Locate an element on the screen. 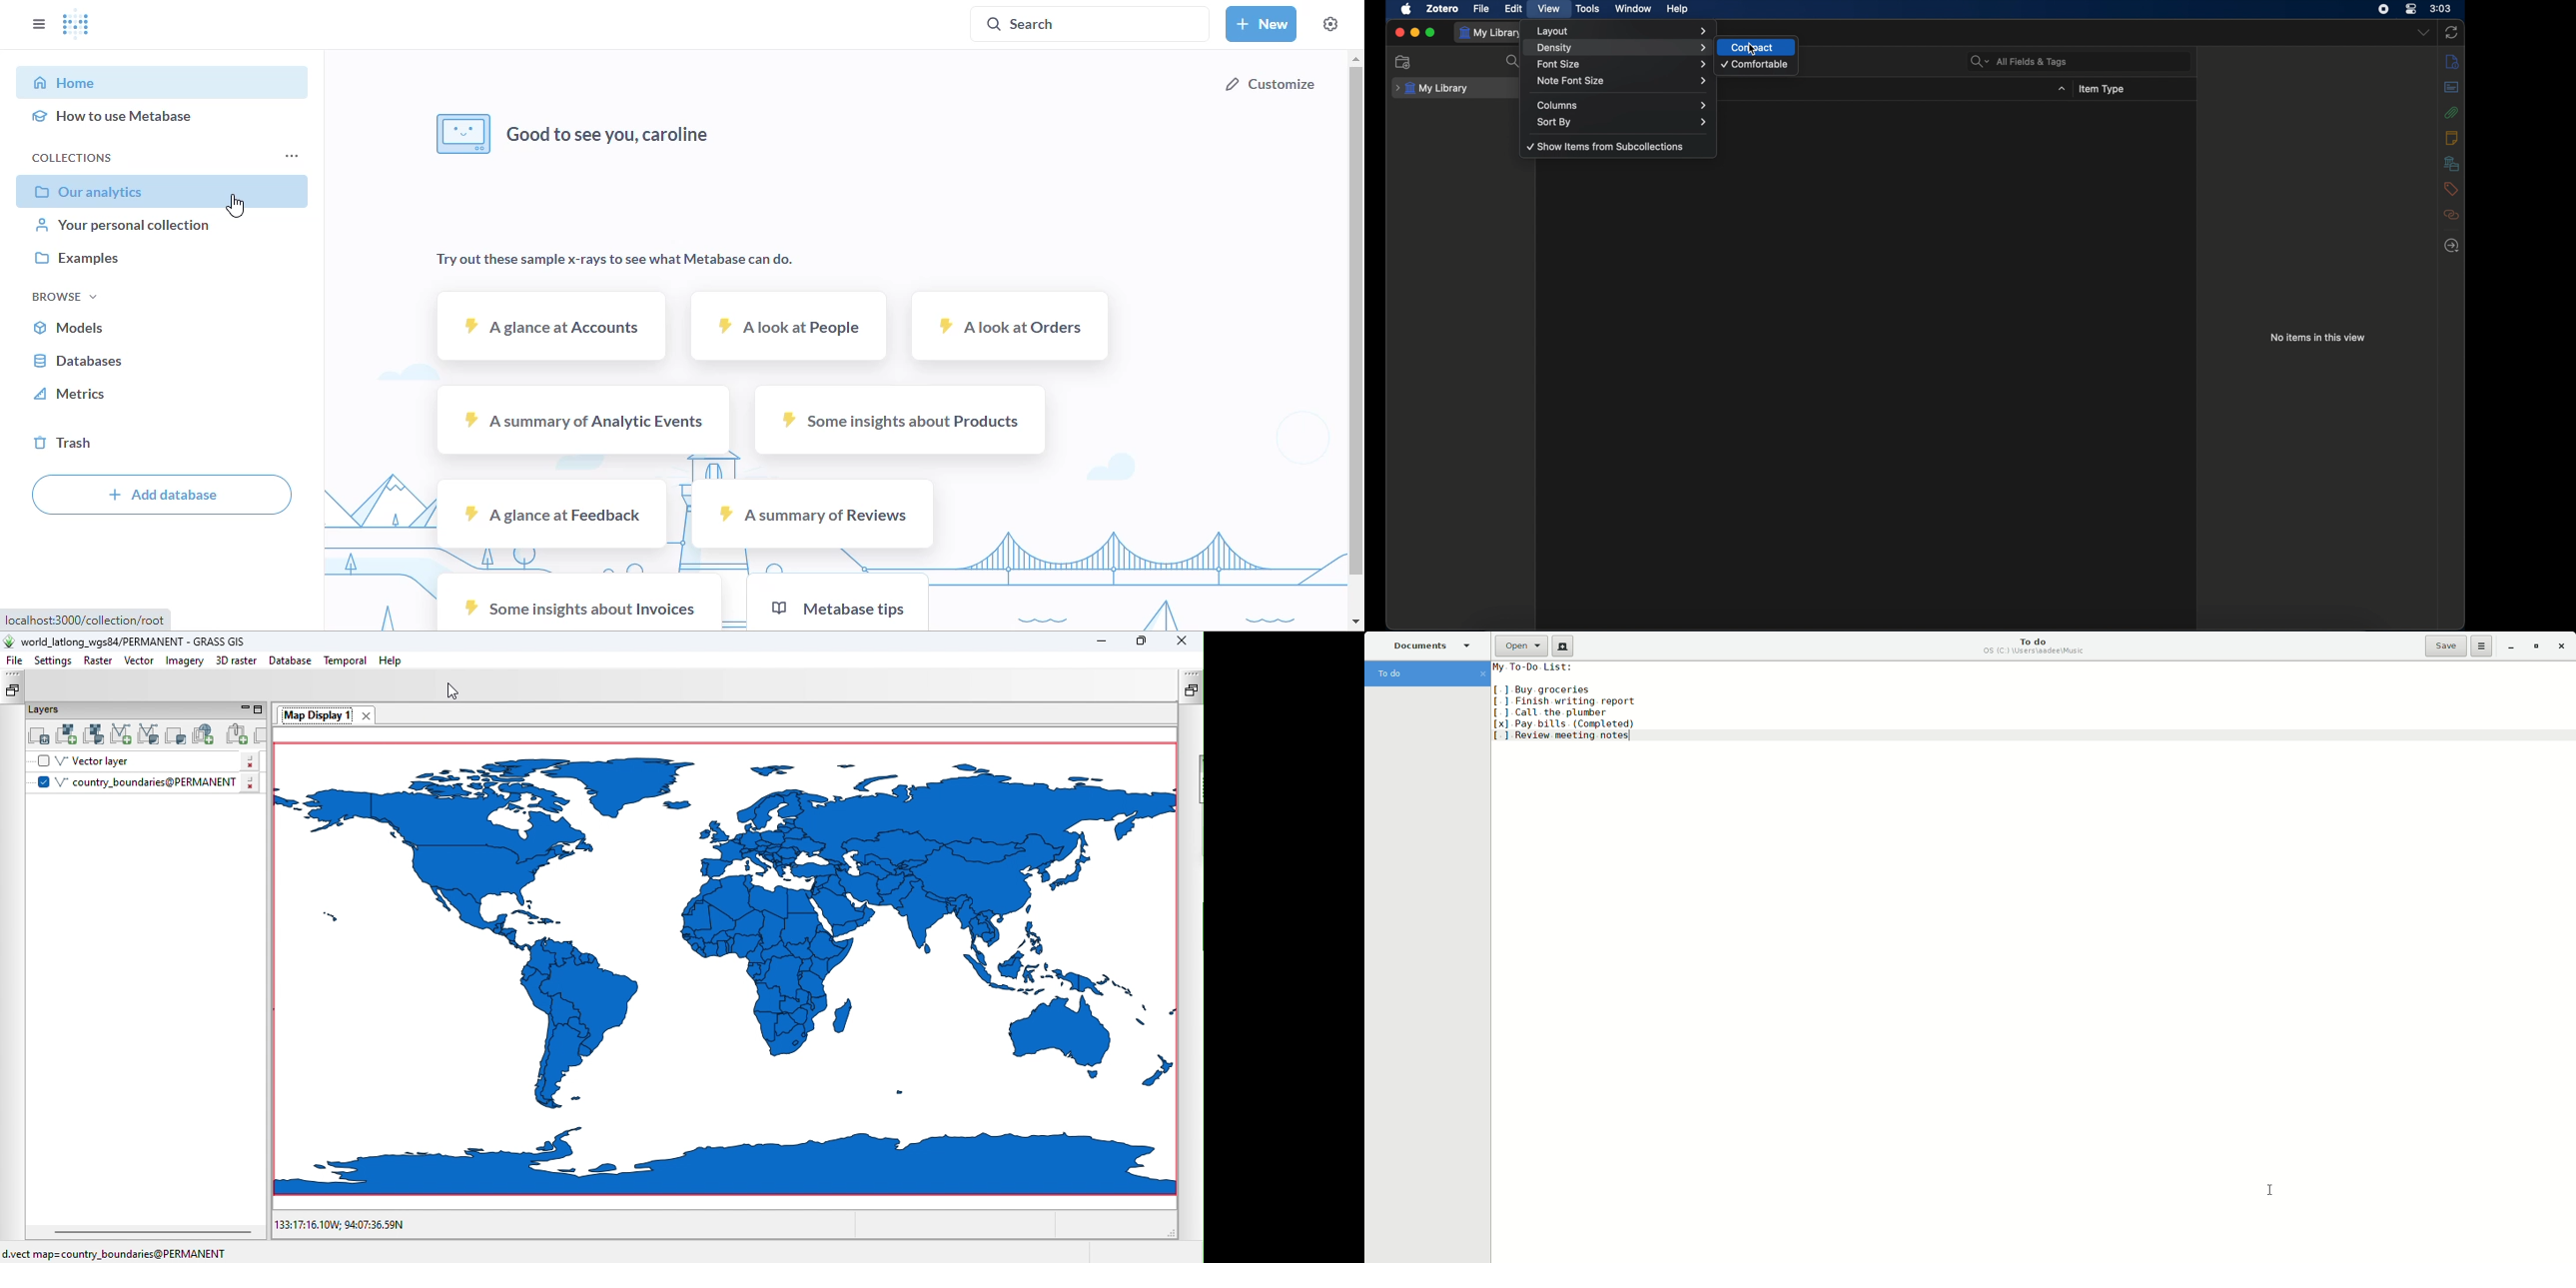 The height and width of the screenshot is (1288, 2576). control center is located at coordinates (2411, 9).